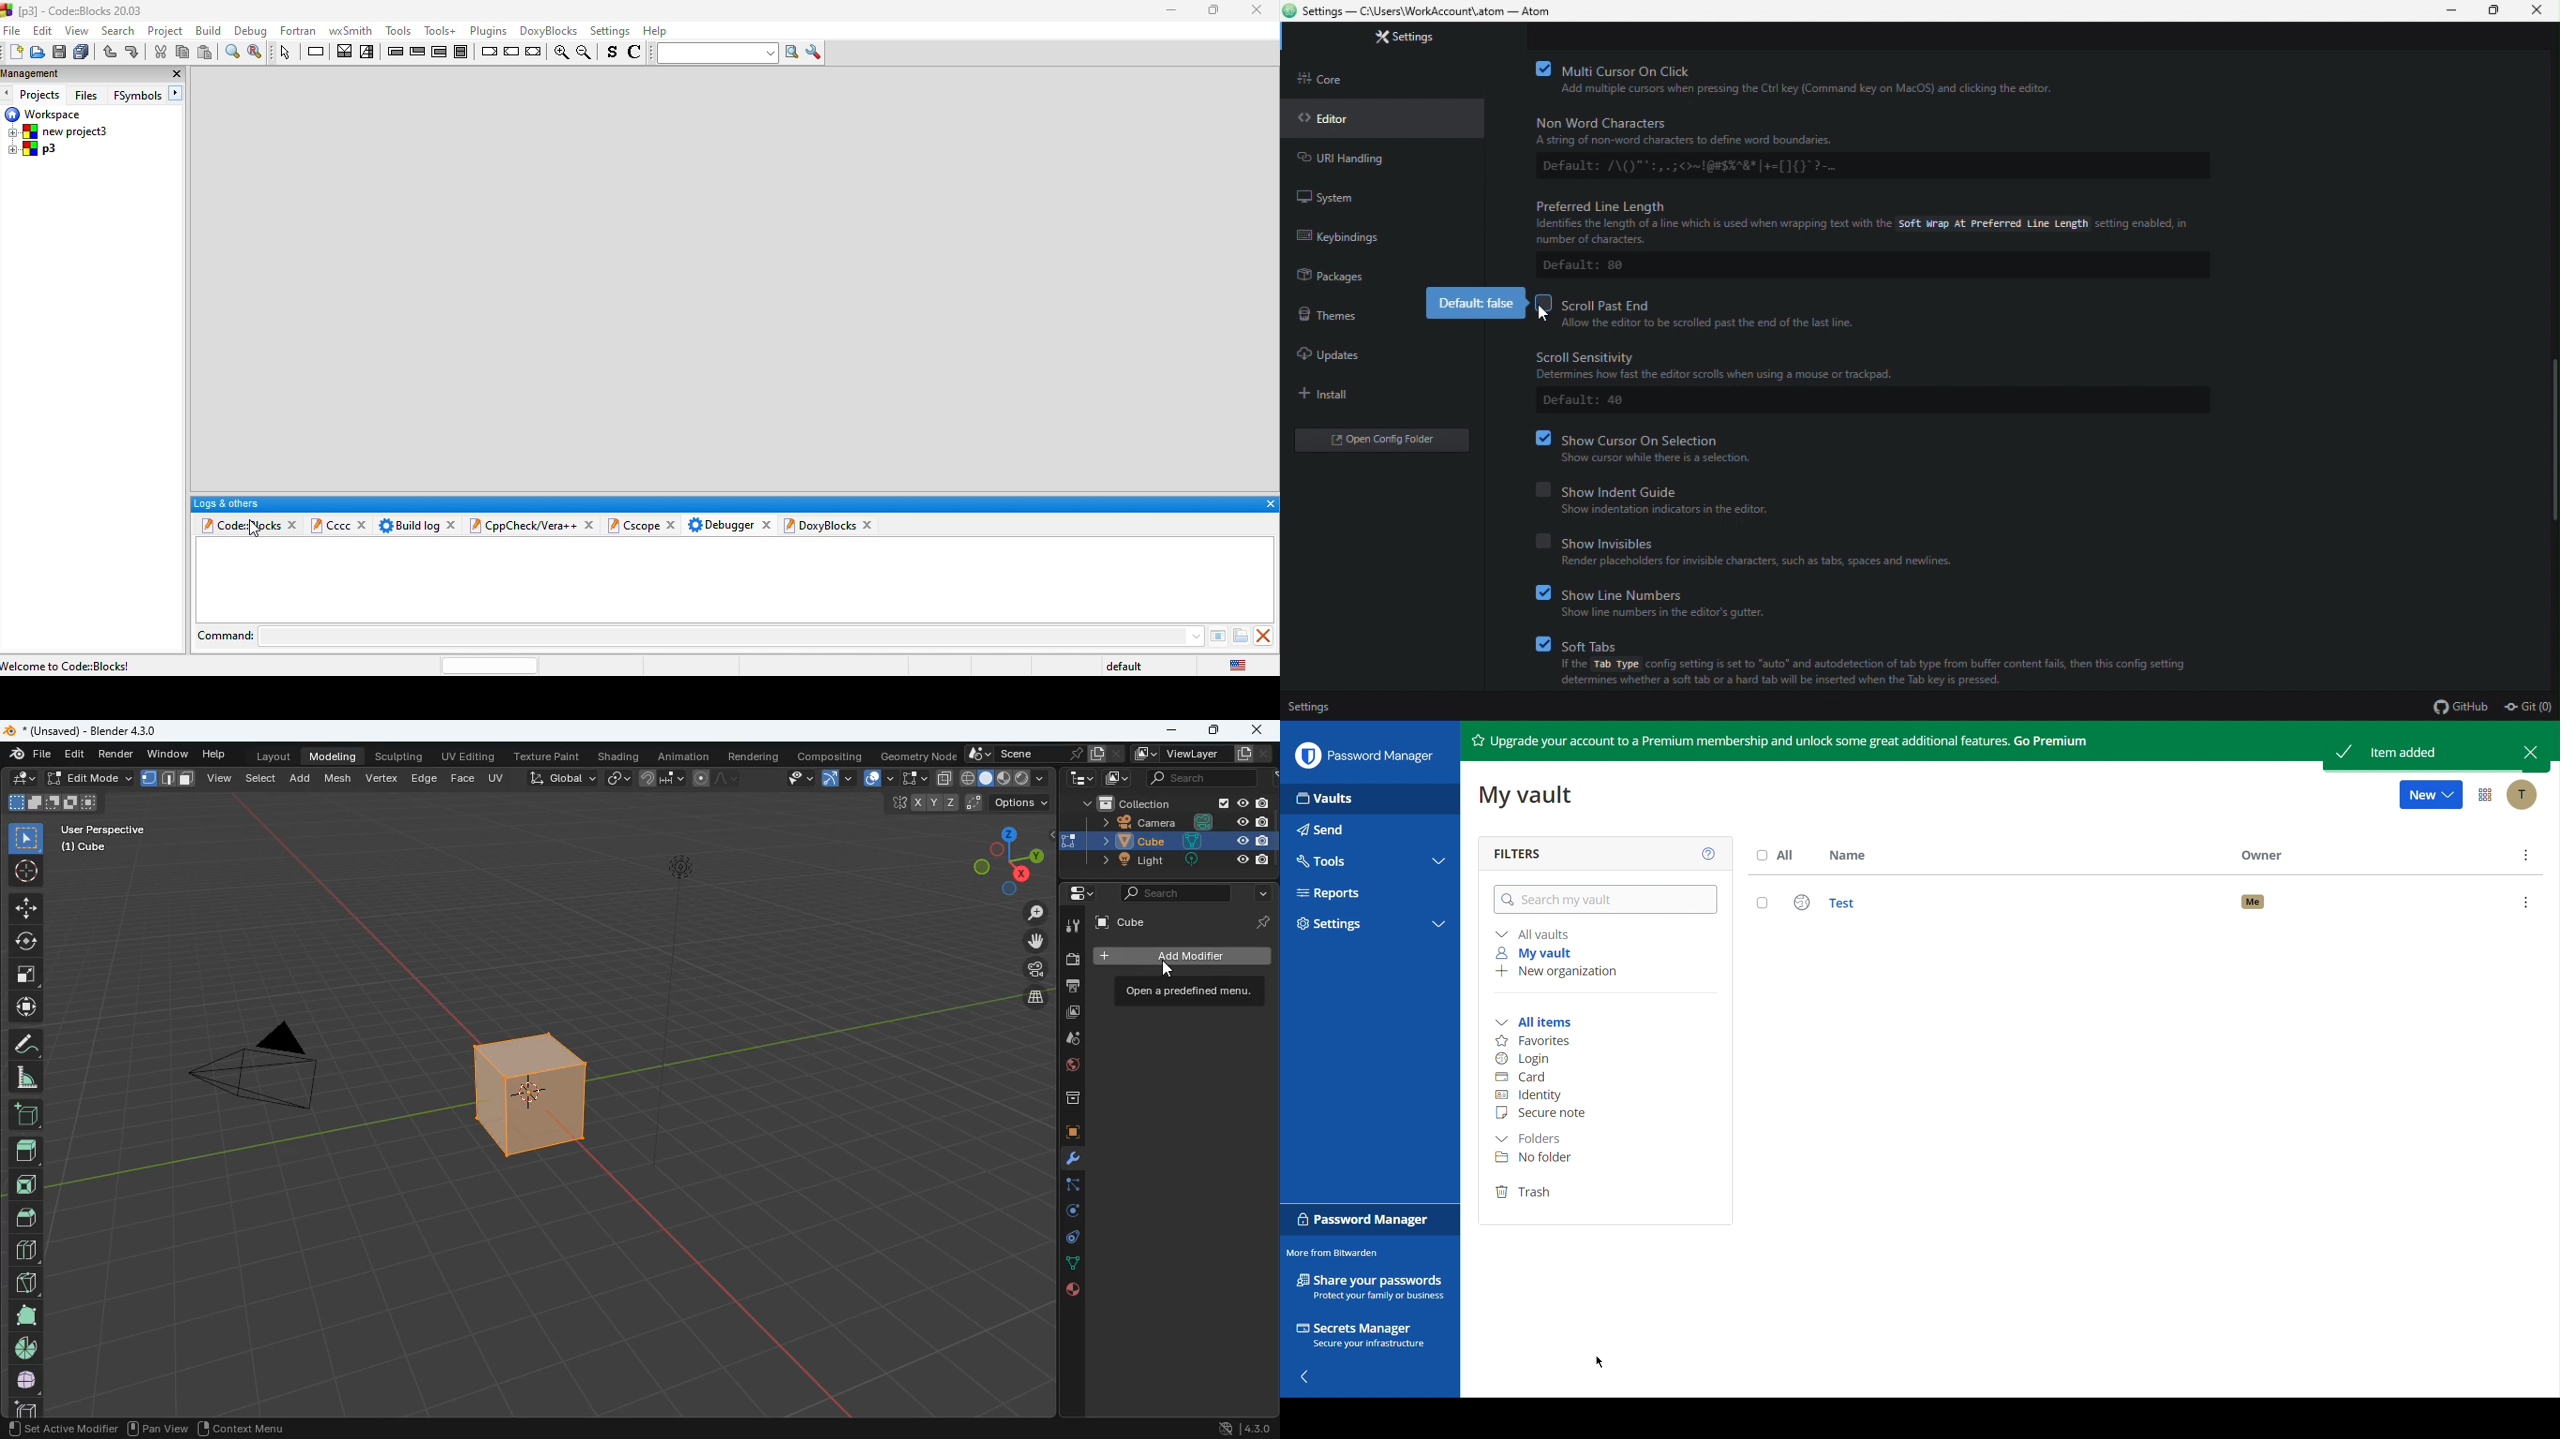 The height and width of the screenshot is (1456, 2576). Describe the element at coordinates (1559, 971) in the screenshot. I see `New organization` at that location.